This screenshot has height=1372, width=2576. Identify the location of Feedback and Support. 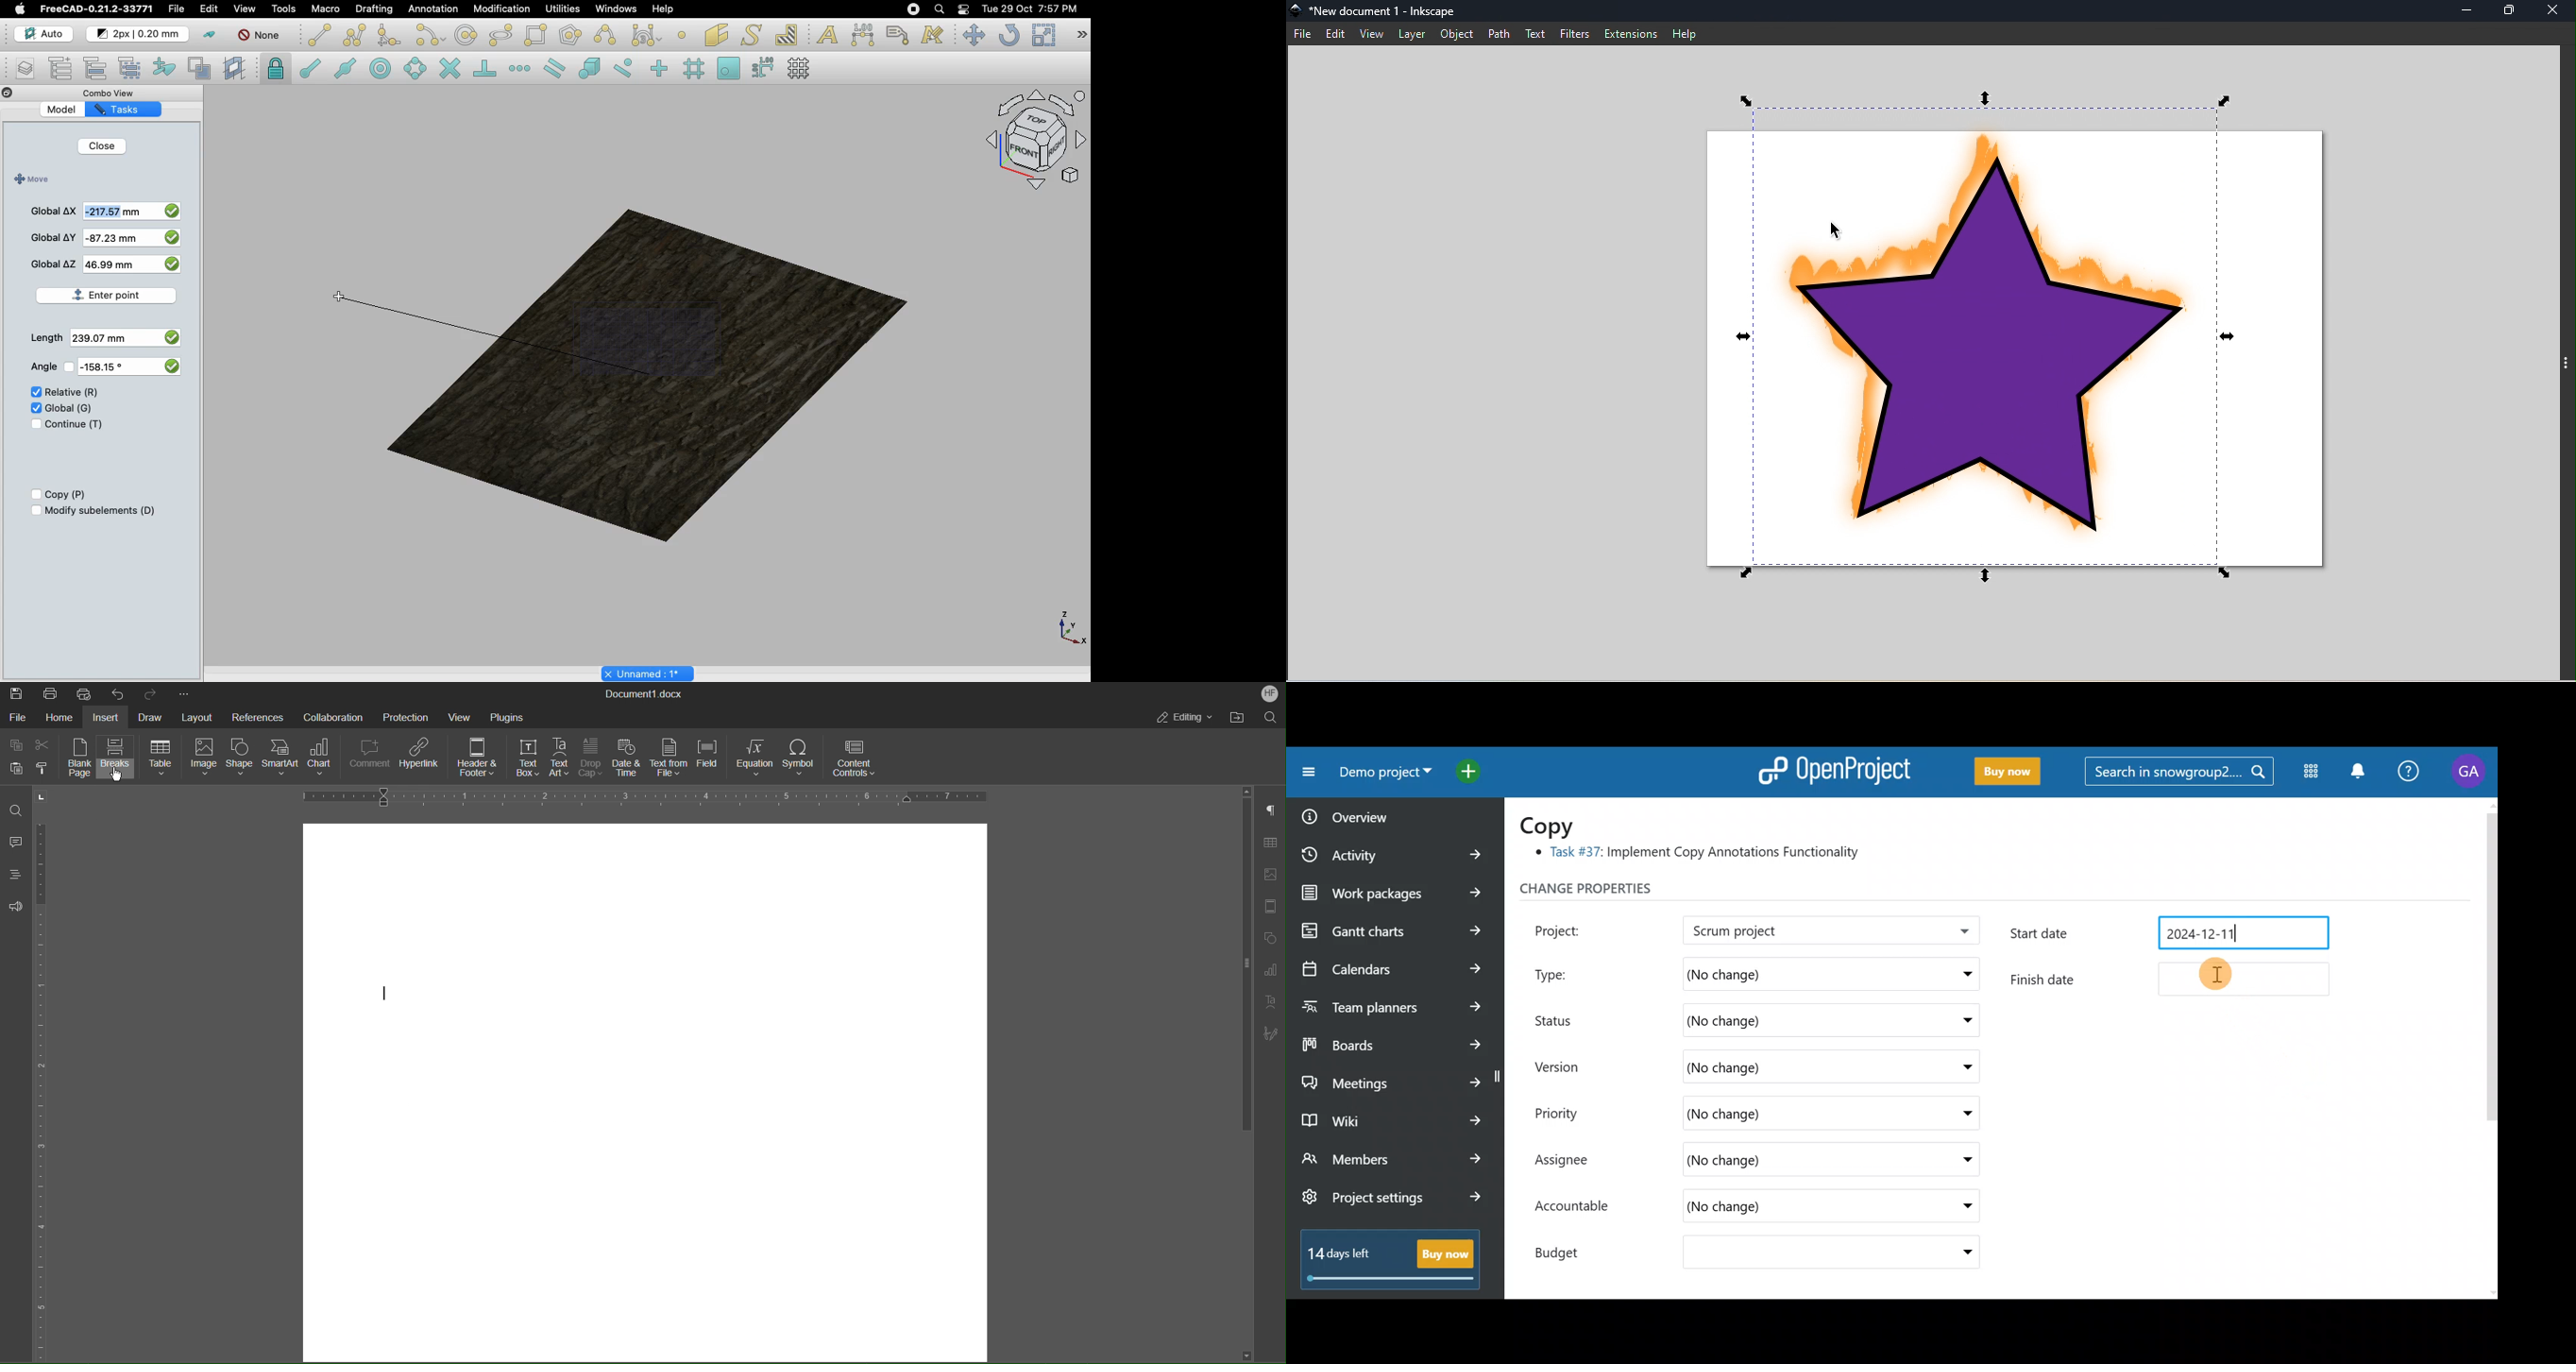
(13, 905).